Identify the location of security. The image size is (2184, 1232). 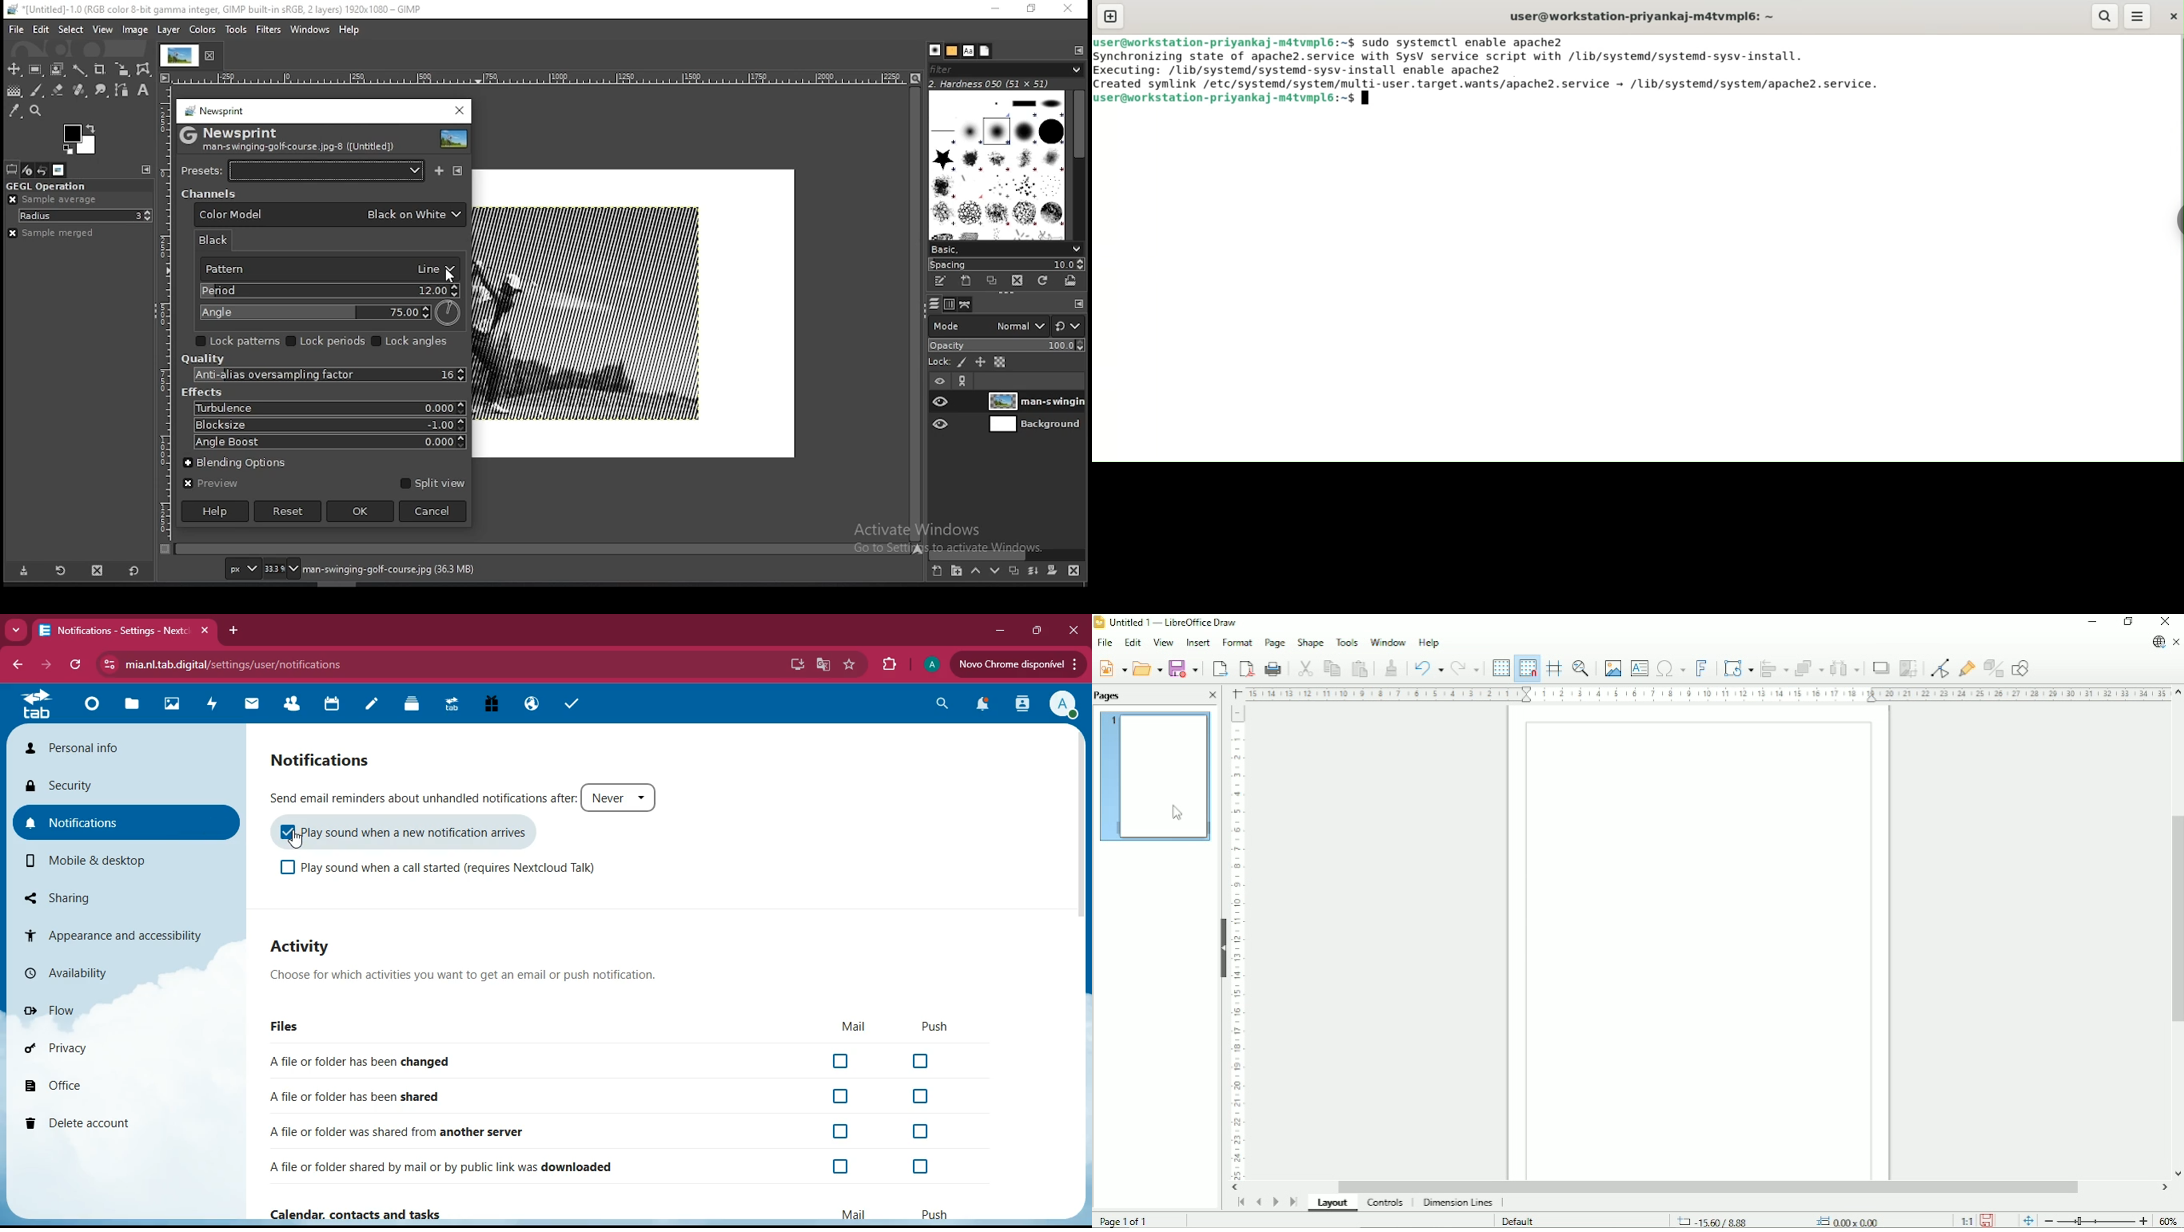
(122, 783).